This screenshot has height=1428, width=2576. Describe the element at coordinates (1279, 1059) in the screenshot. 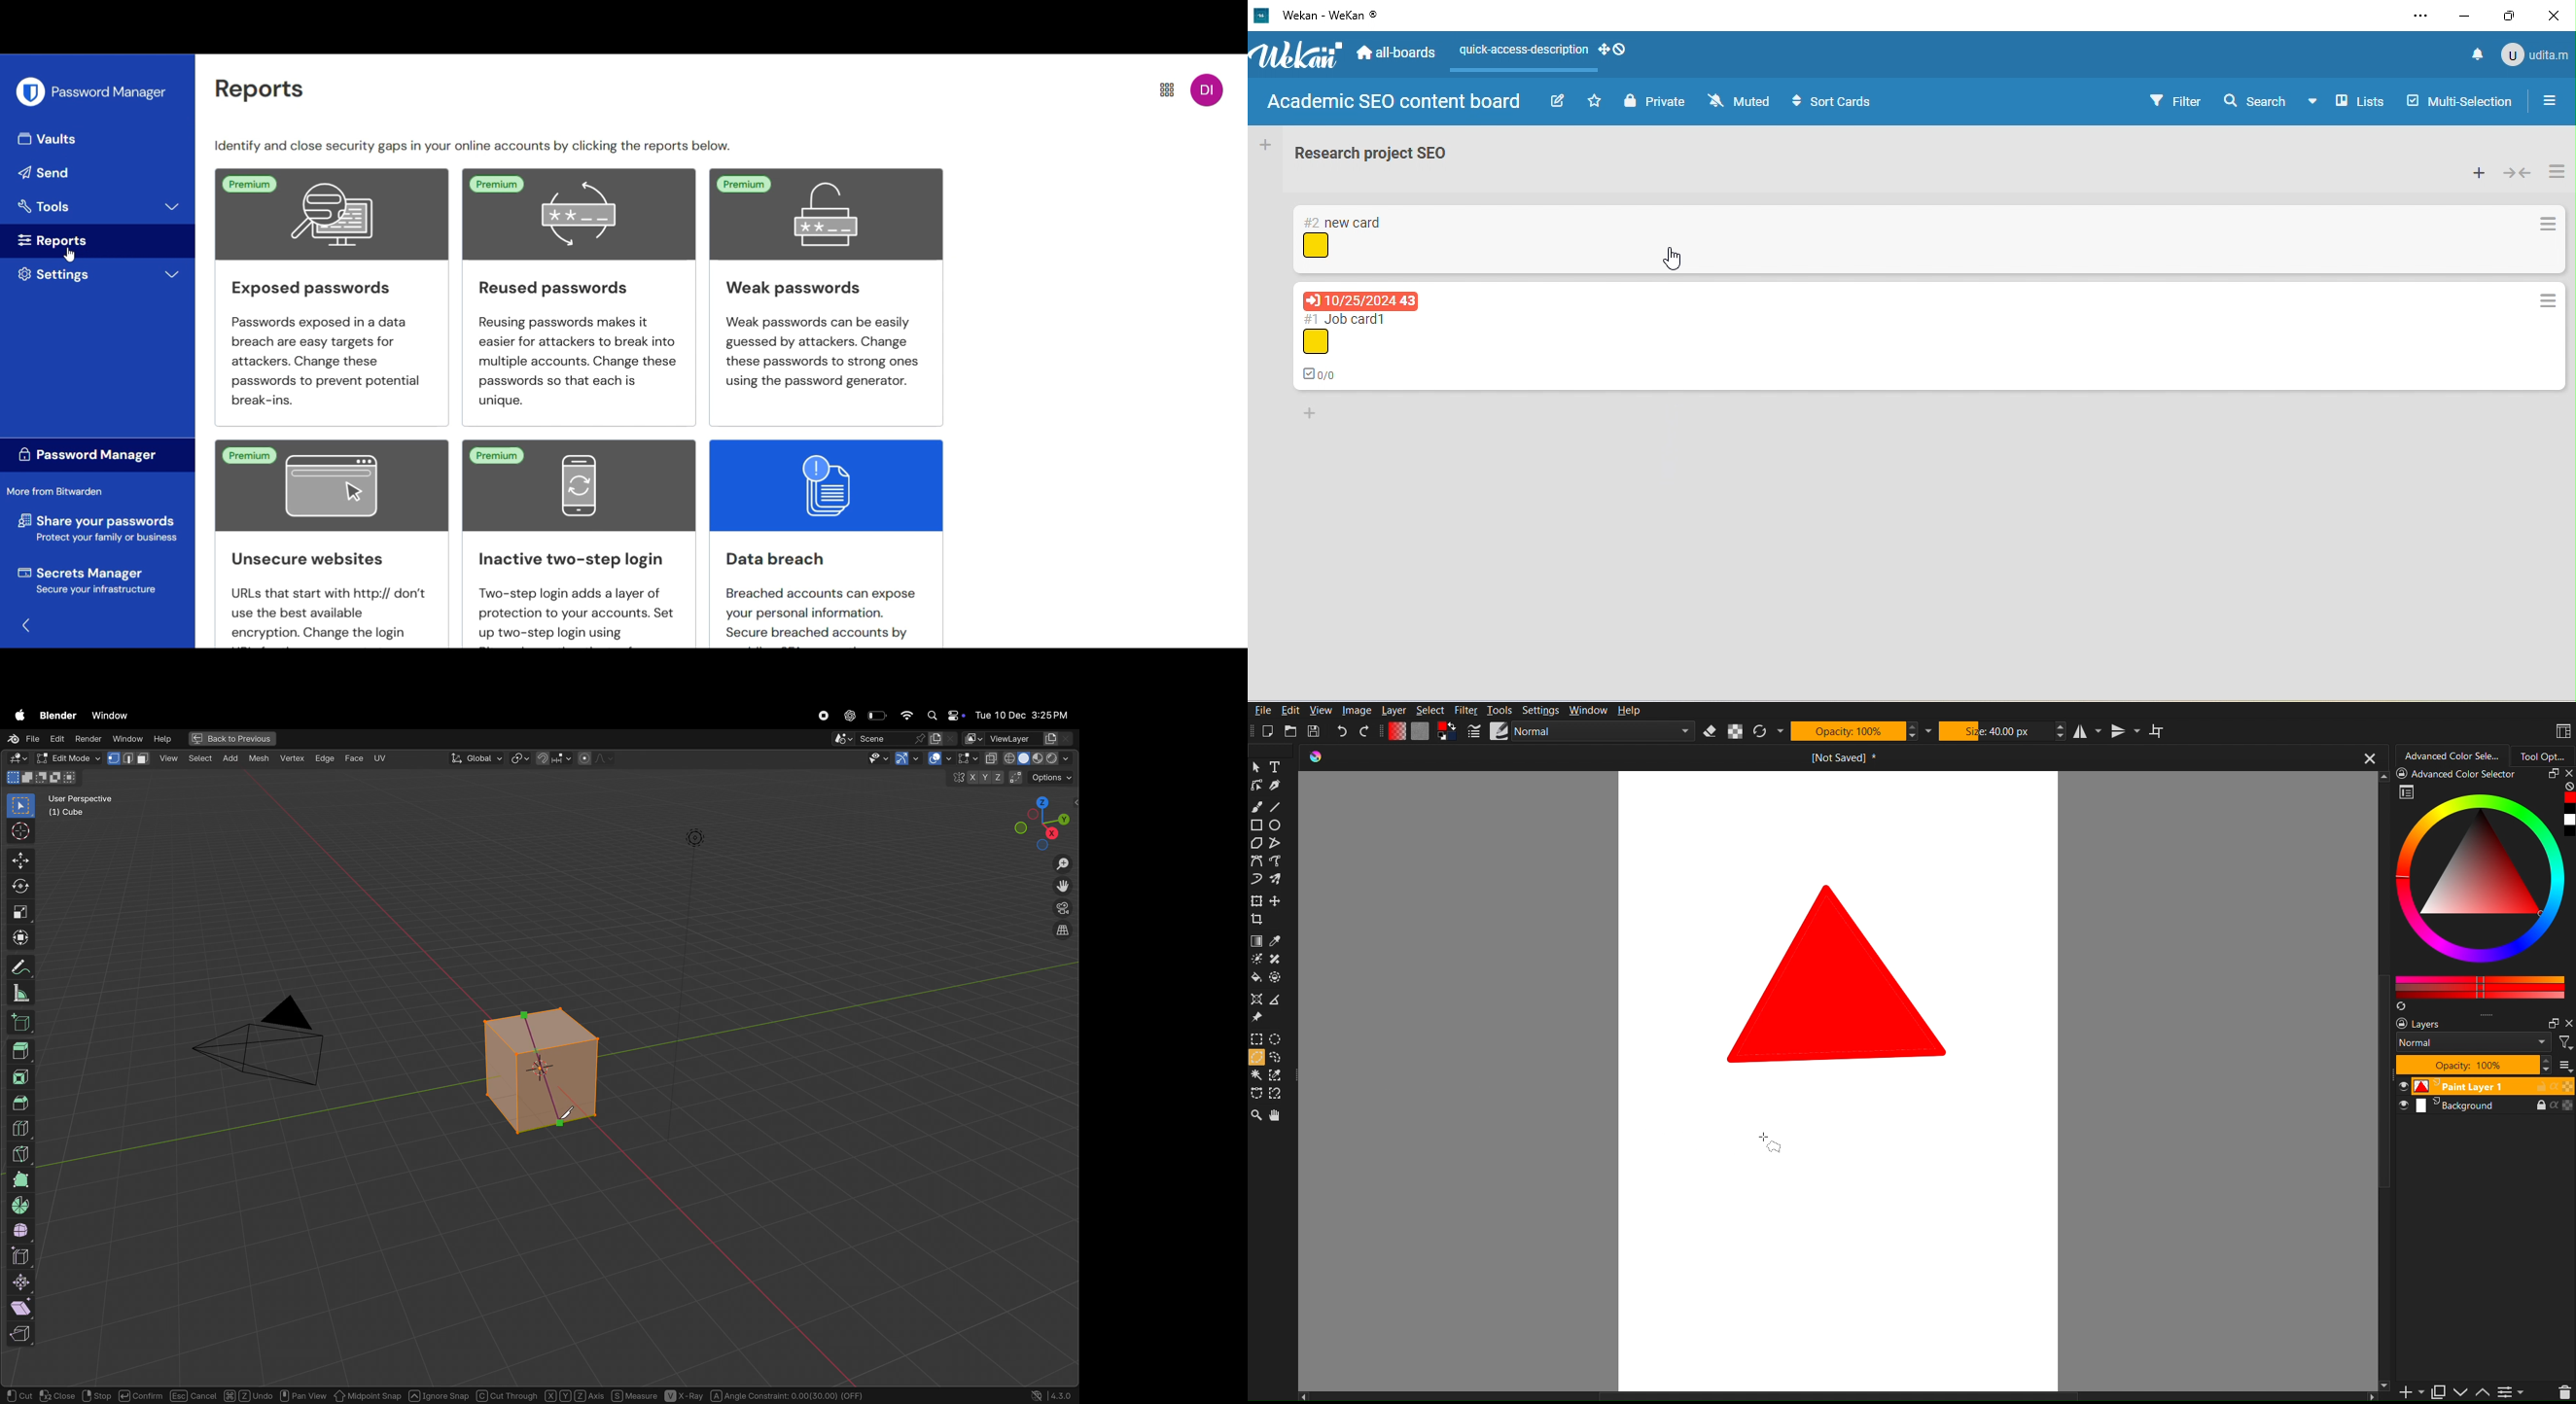

I see `Selection freeshape` at that location.